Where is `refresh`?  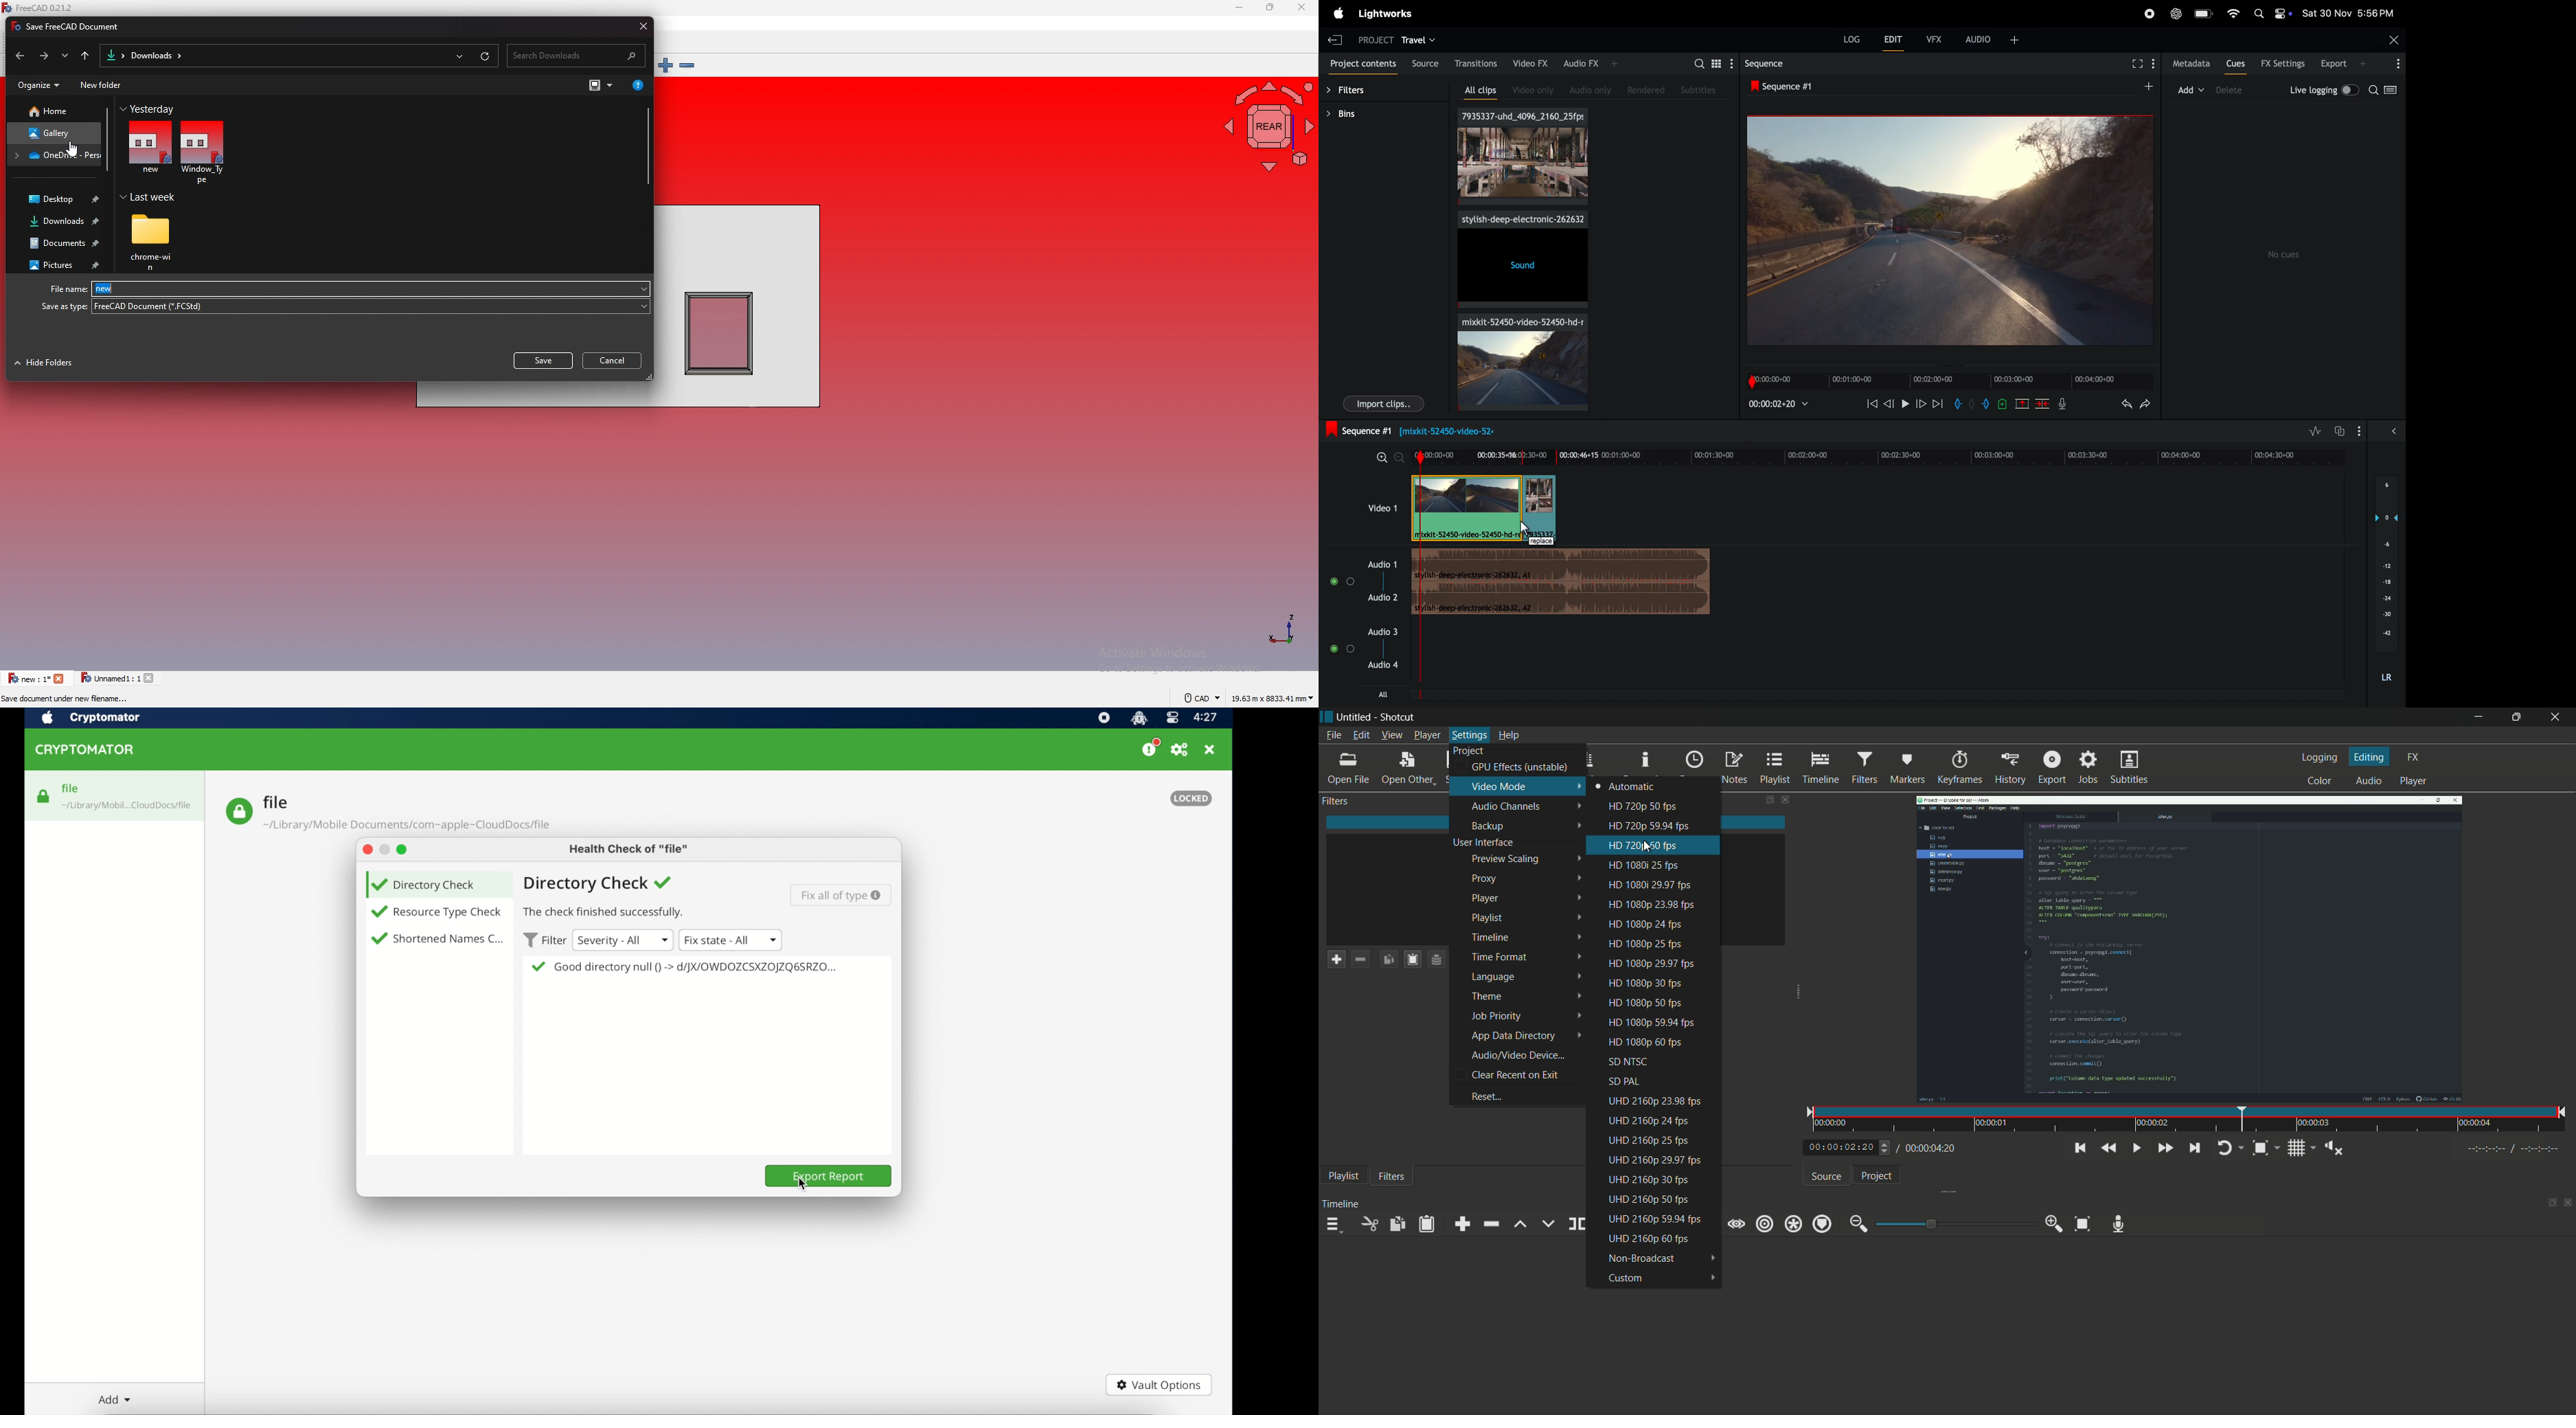 refresh is located at coordinates (484, 56).